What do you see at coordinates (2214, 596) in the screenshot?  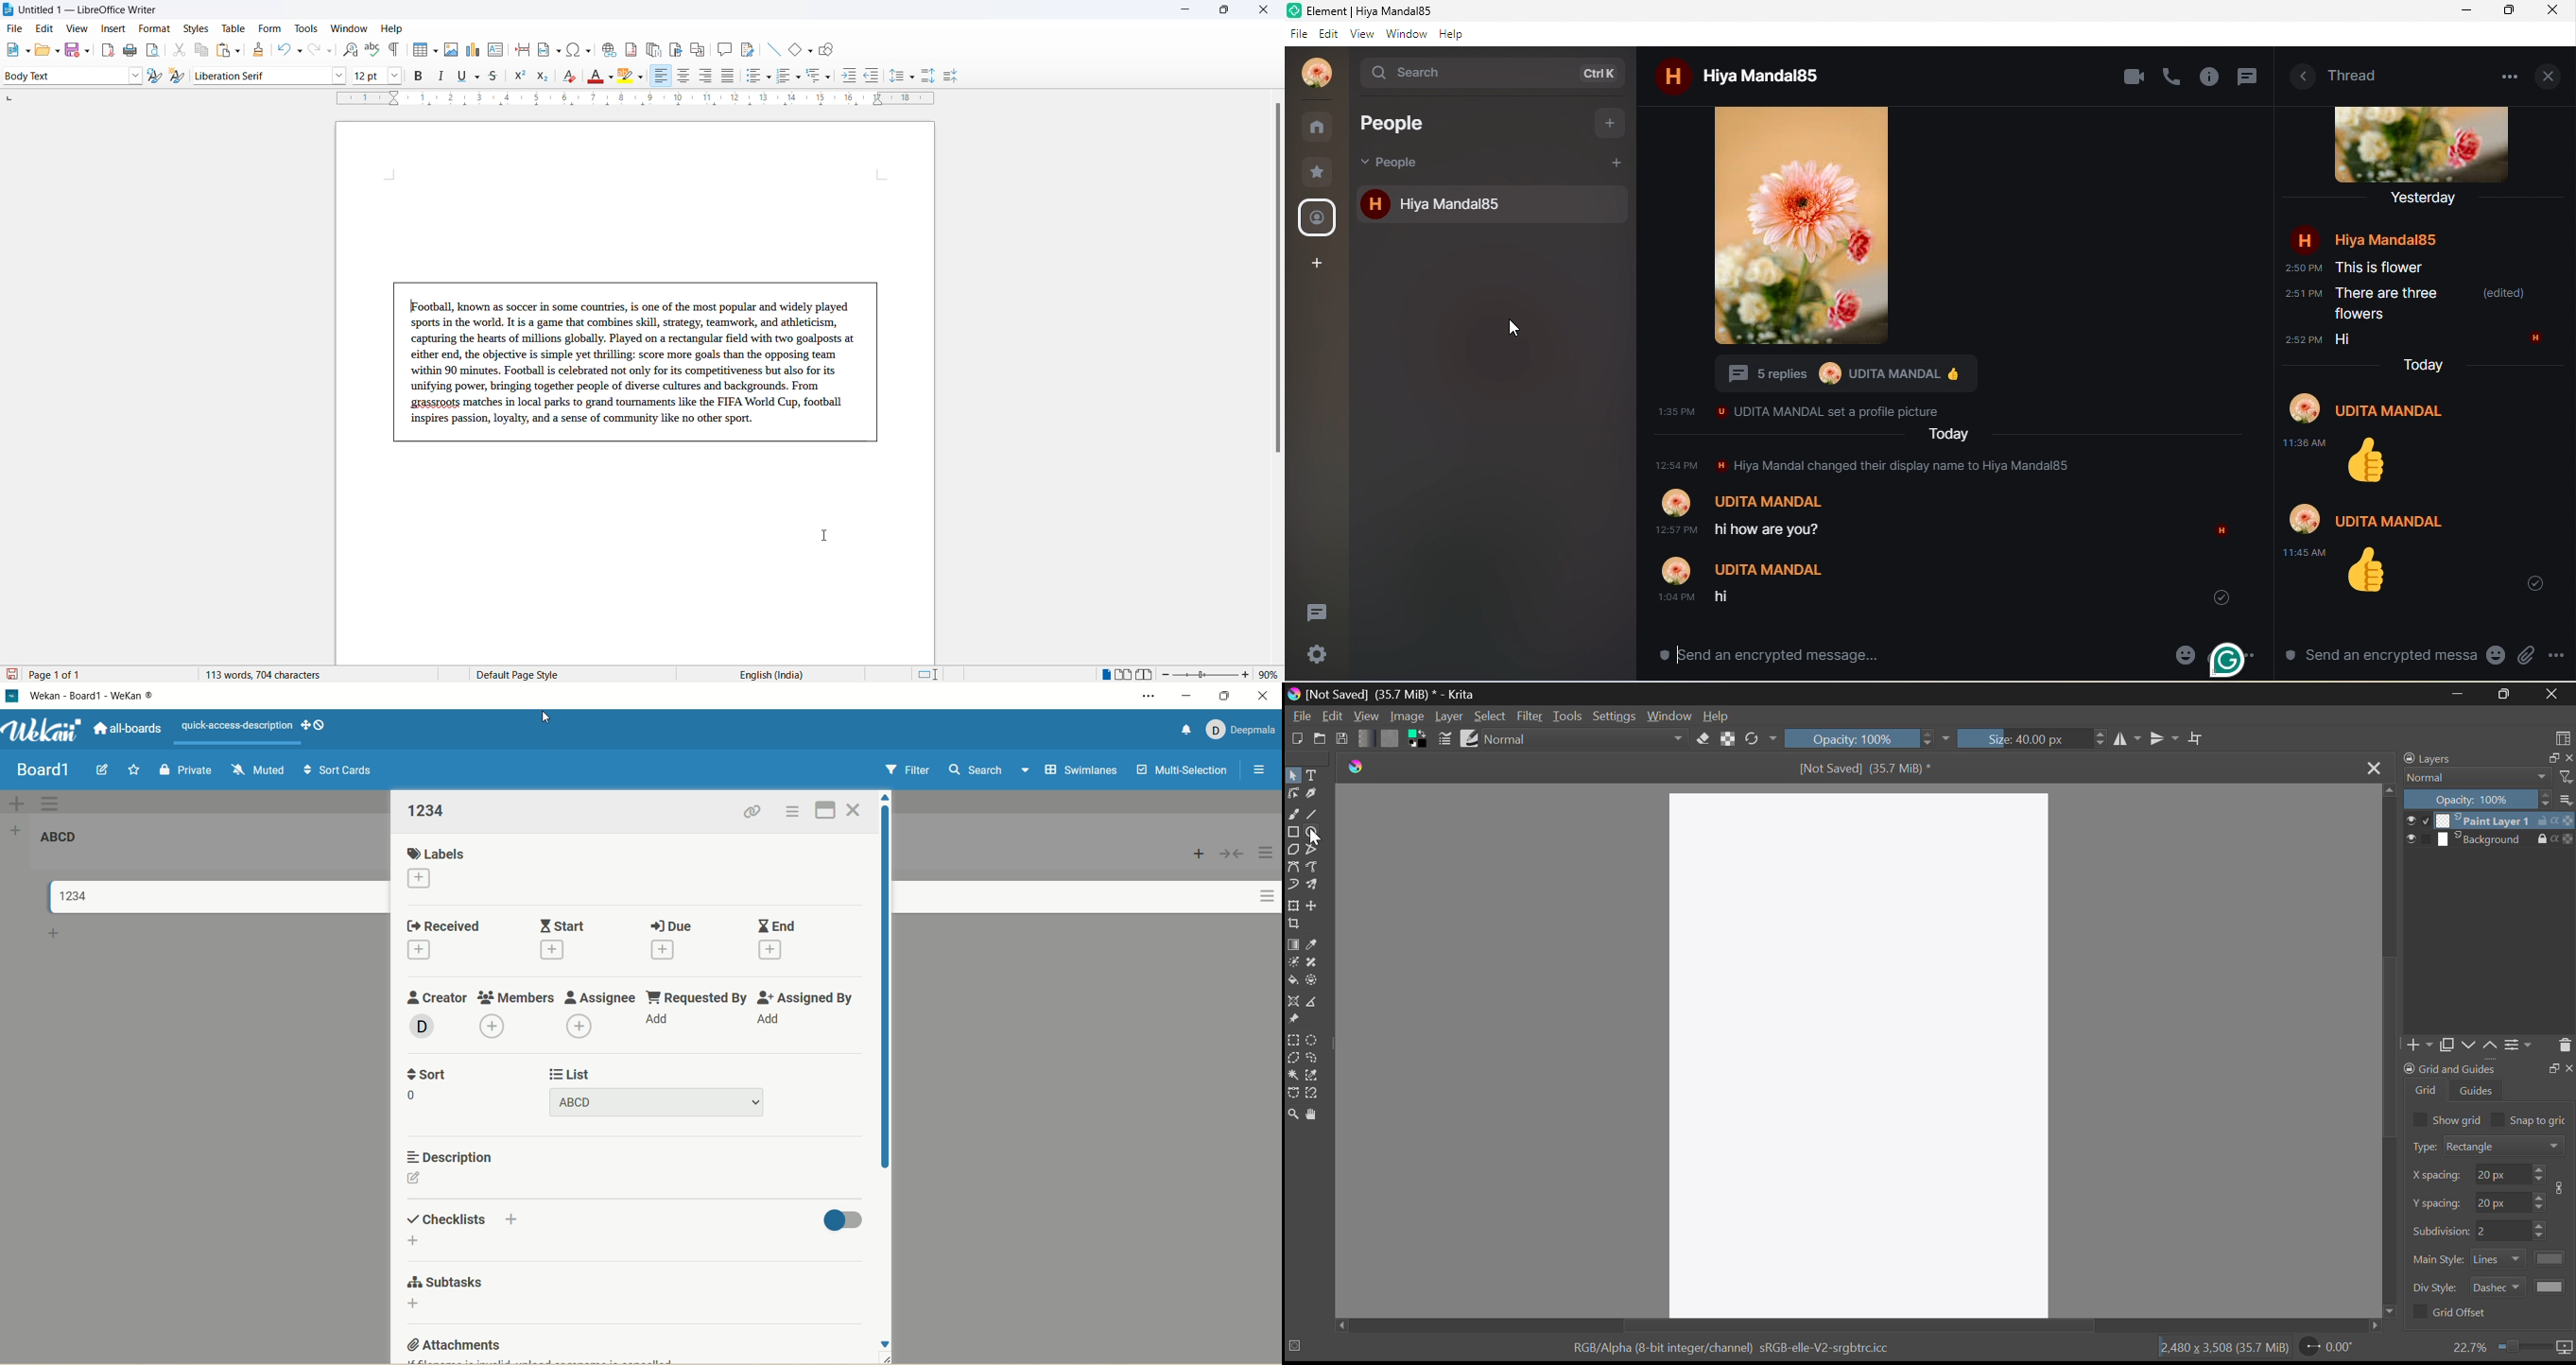 I see `delivered` at bounding box center [2214, 596].